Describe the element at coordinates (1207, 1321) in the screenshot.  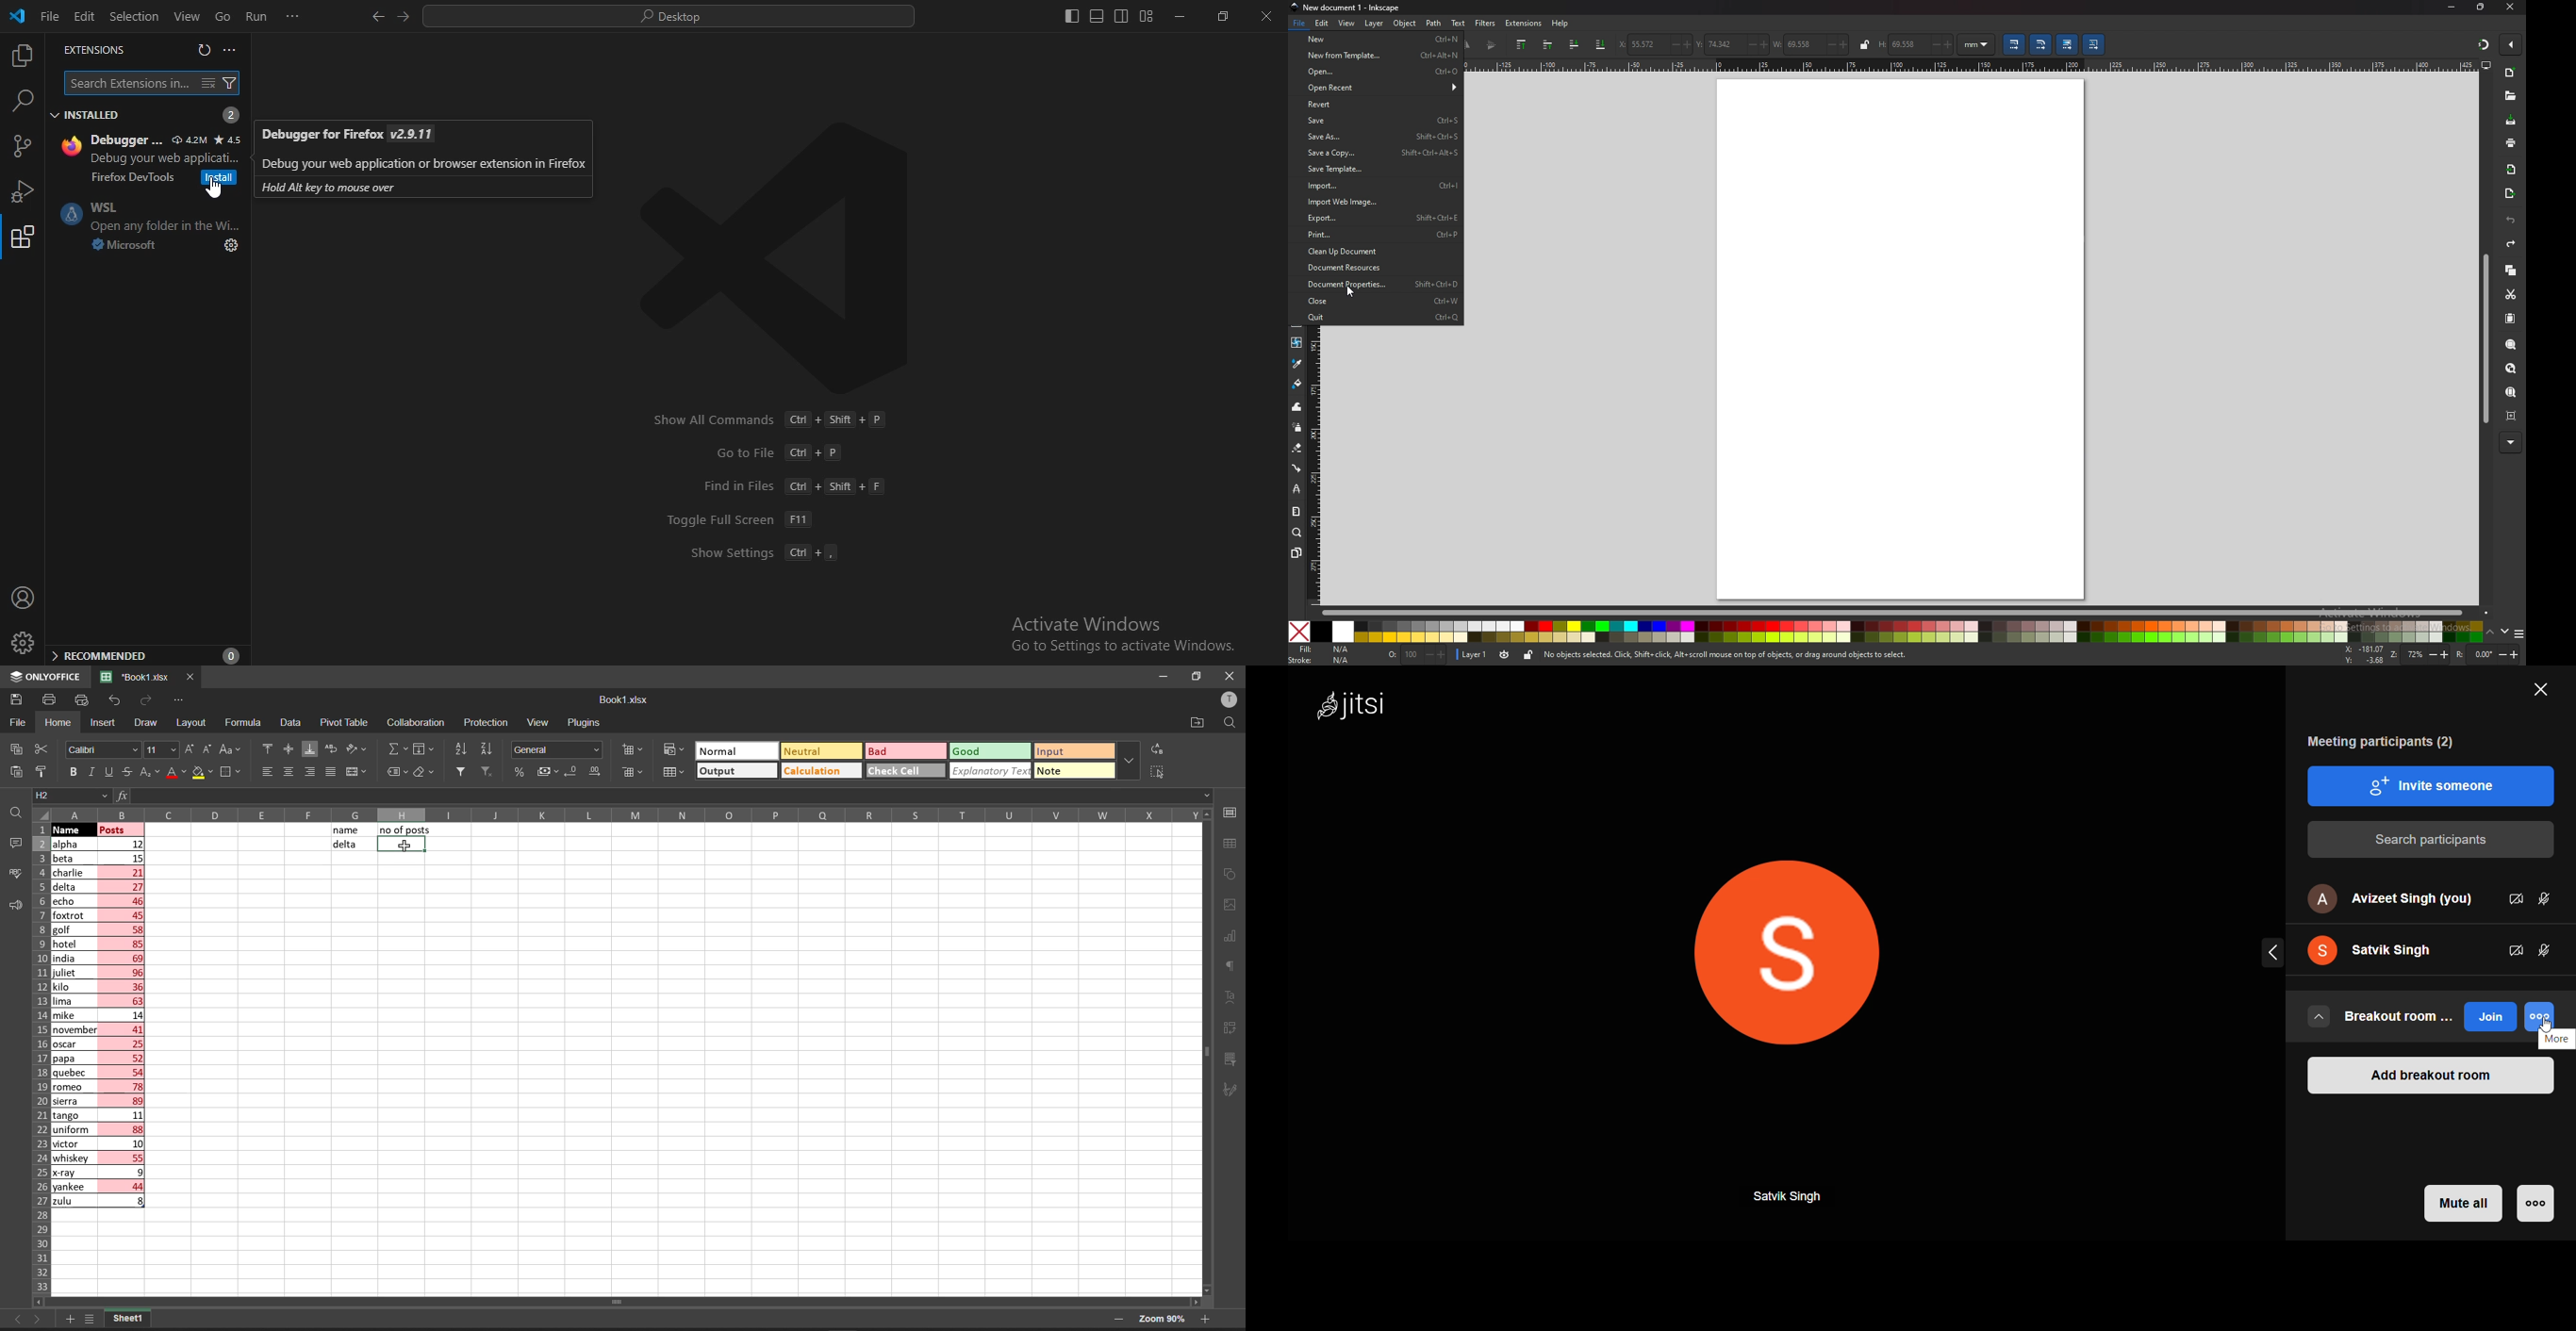
I see `zoom in` at that location.